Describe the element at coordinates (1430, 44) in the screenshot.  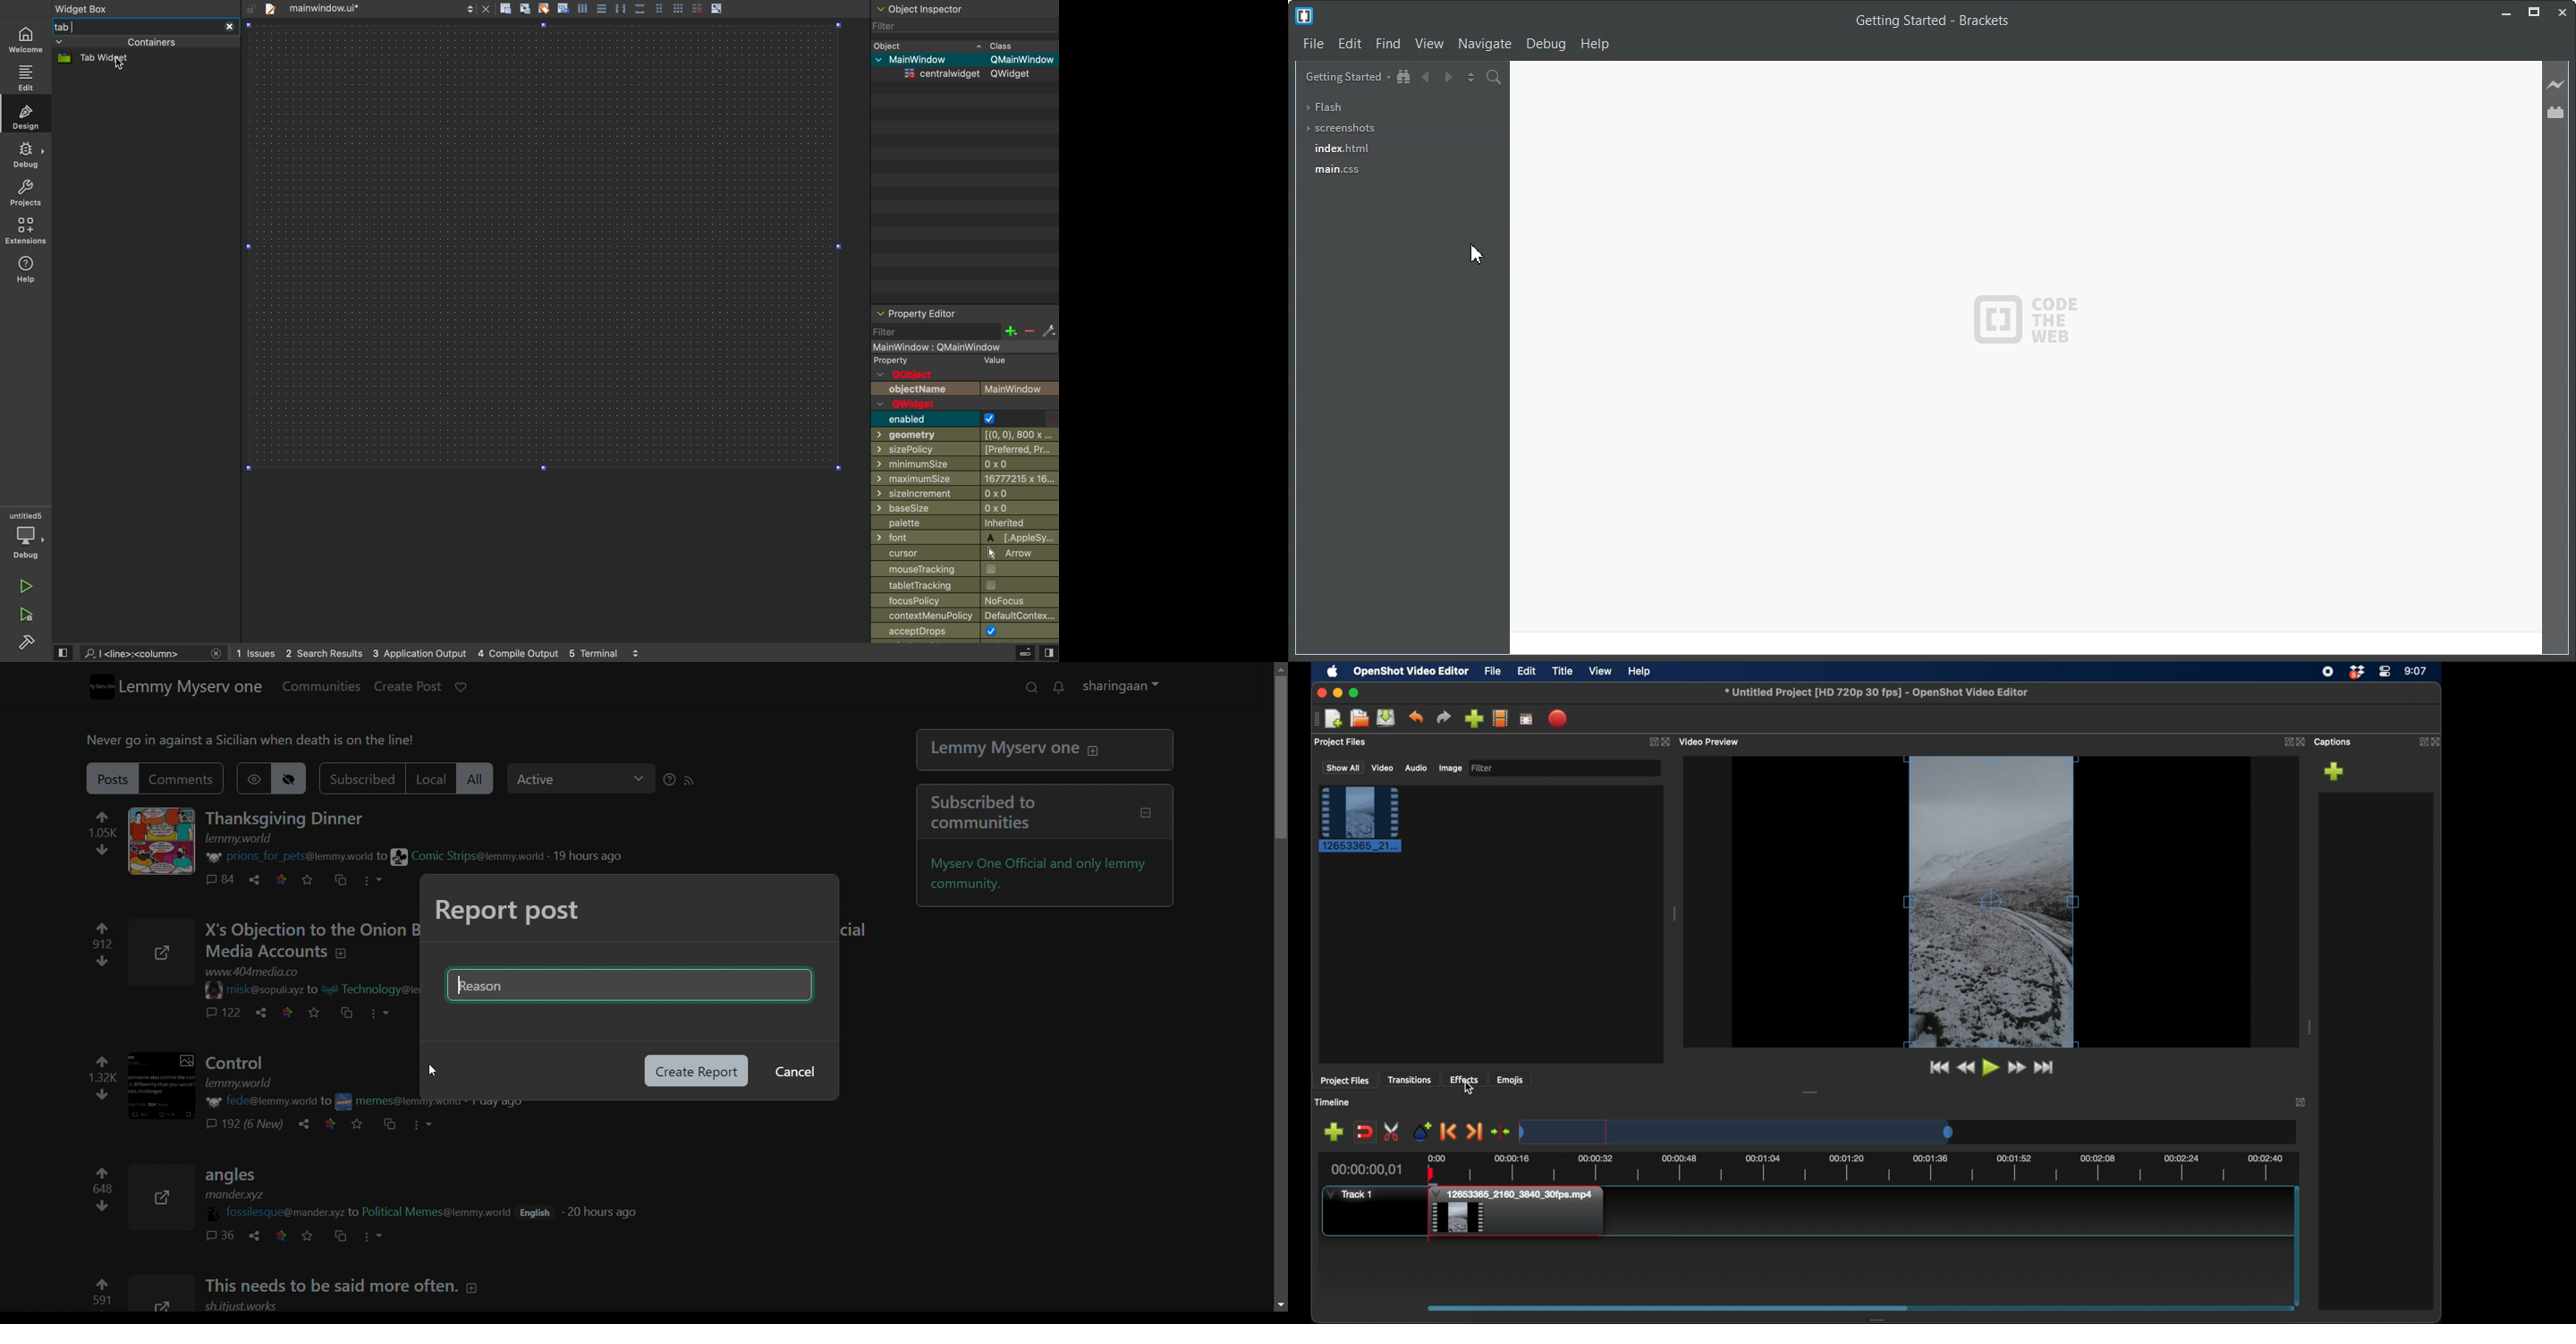
I see `View` at that location.